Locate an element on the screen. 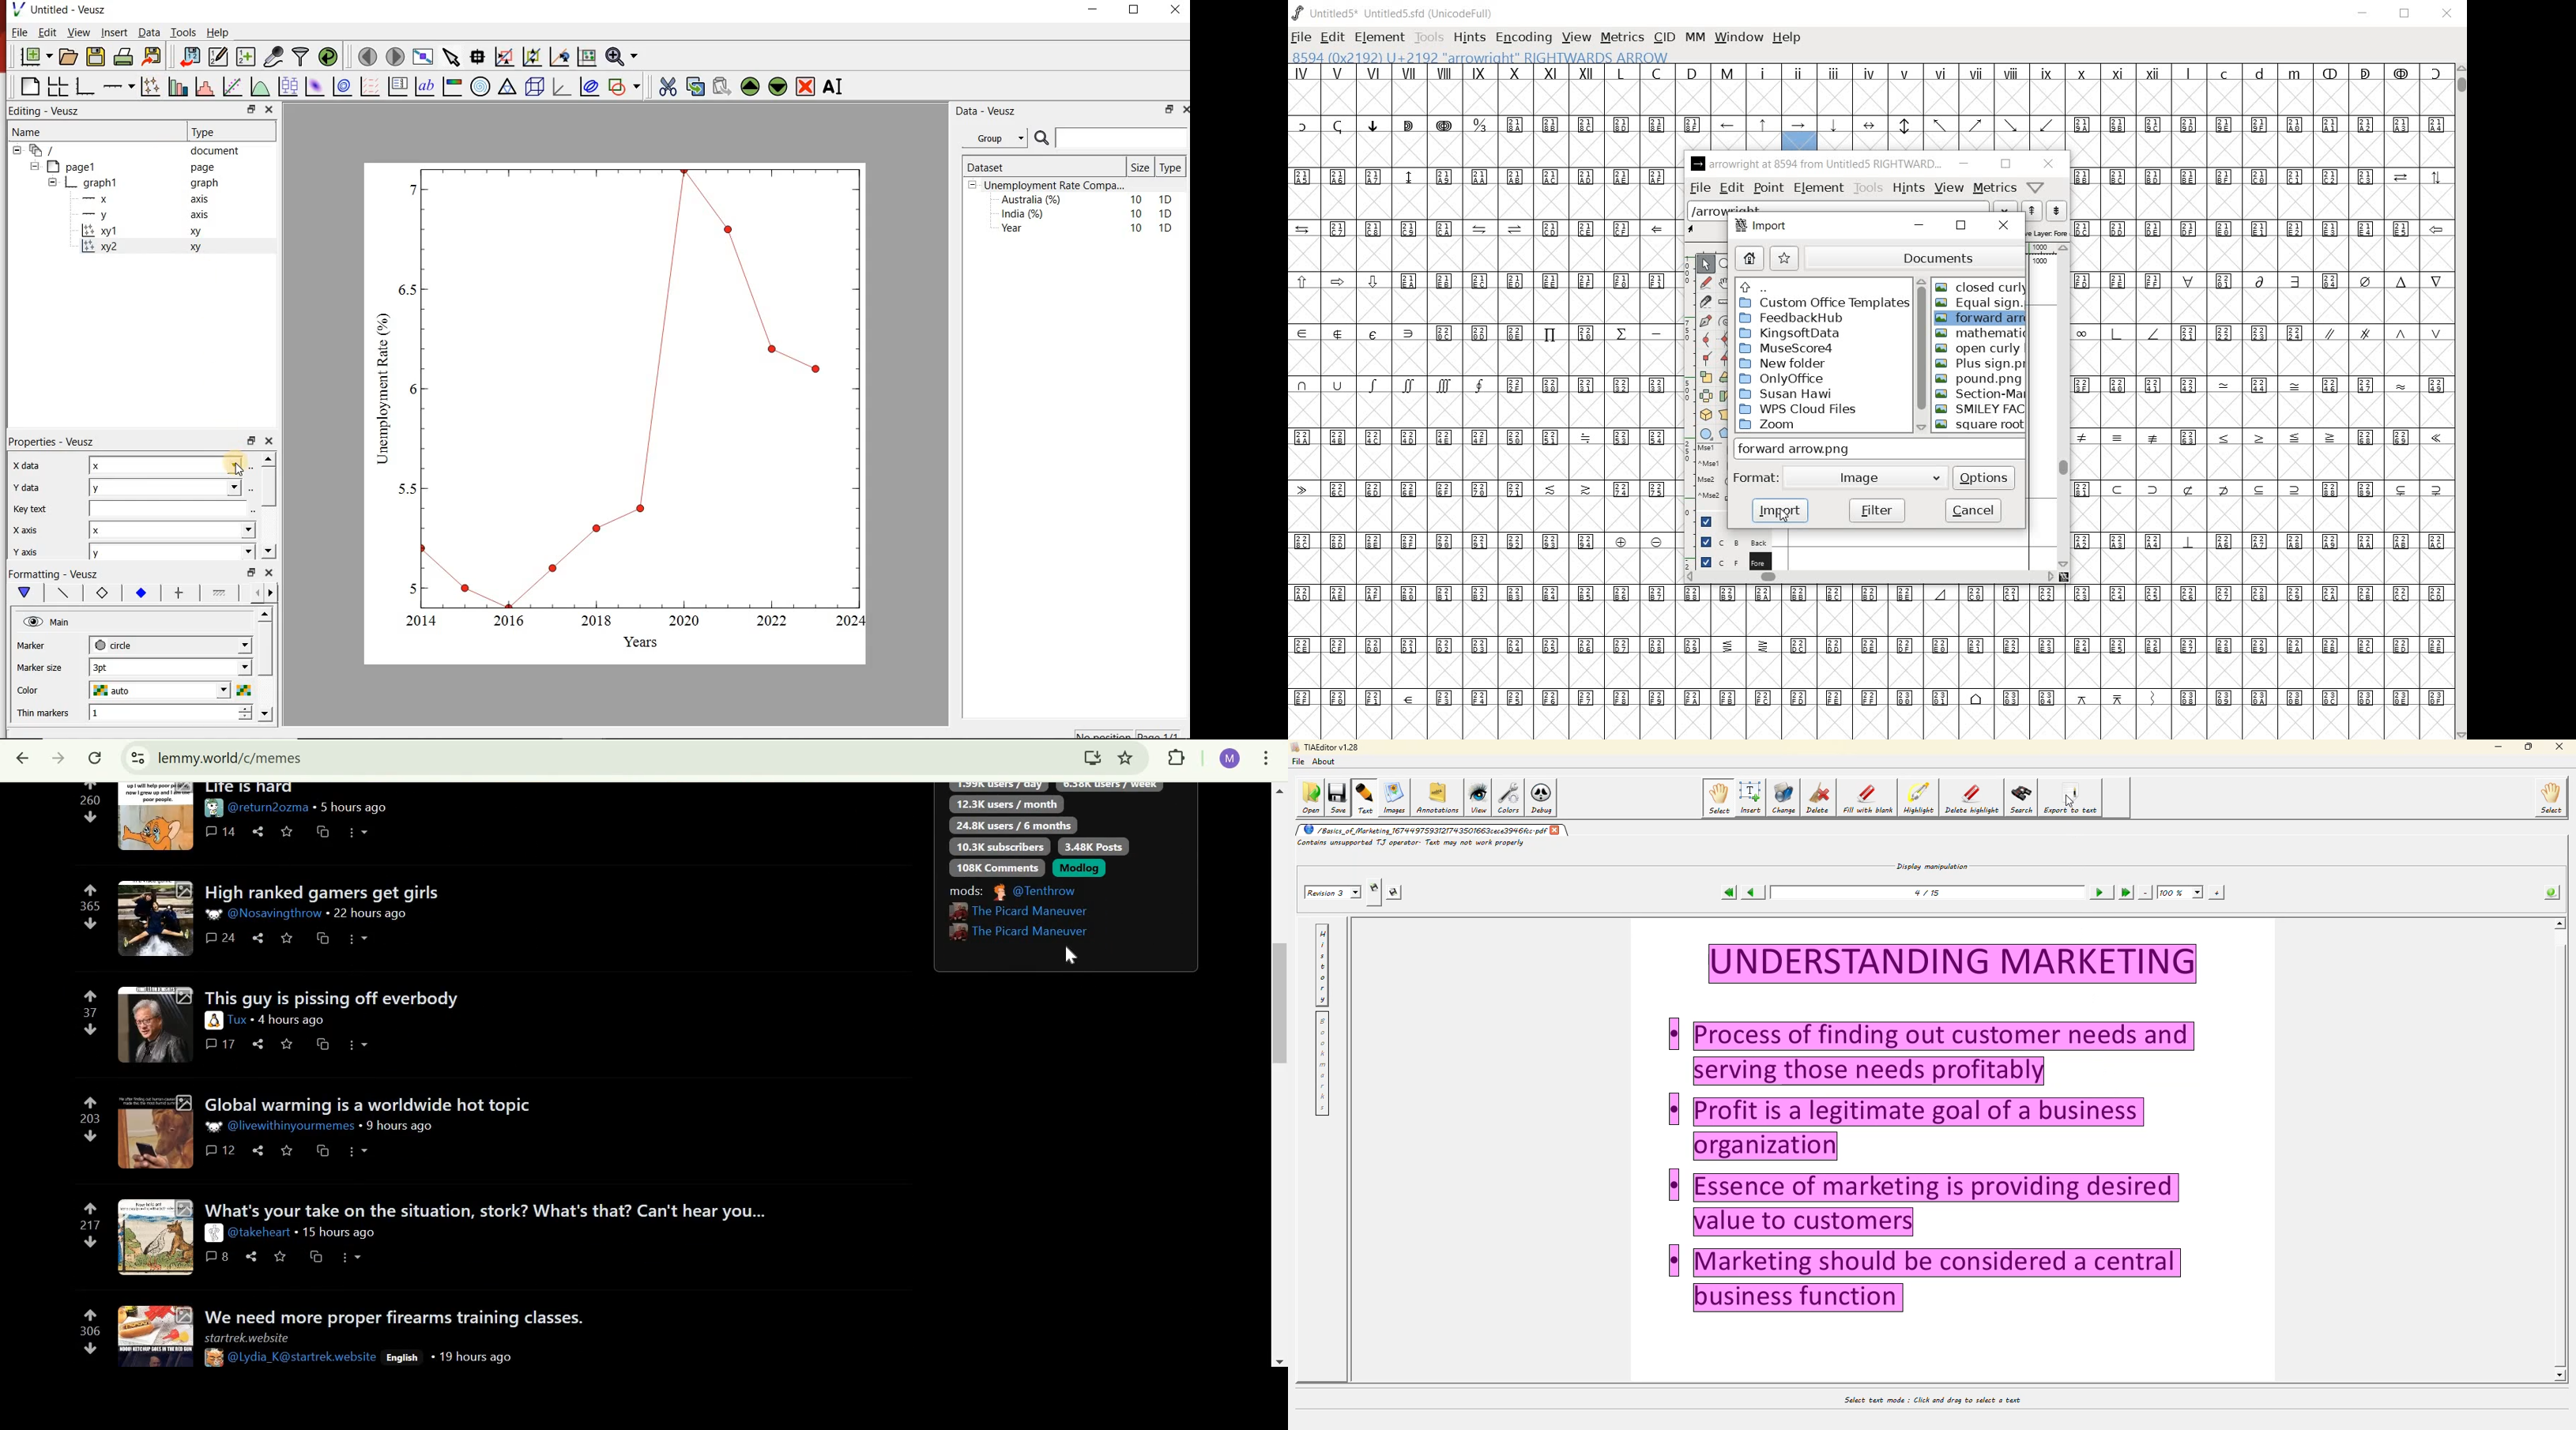  19 hours ago is located at coordinates (470, 1357).